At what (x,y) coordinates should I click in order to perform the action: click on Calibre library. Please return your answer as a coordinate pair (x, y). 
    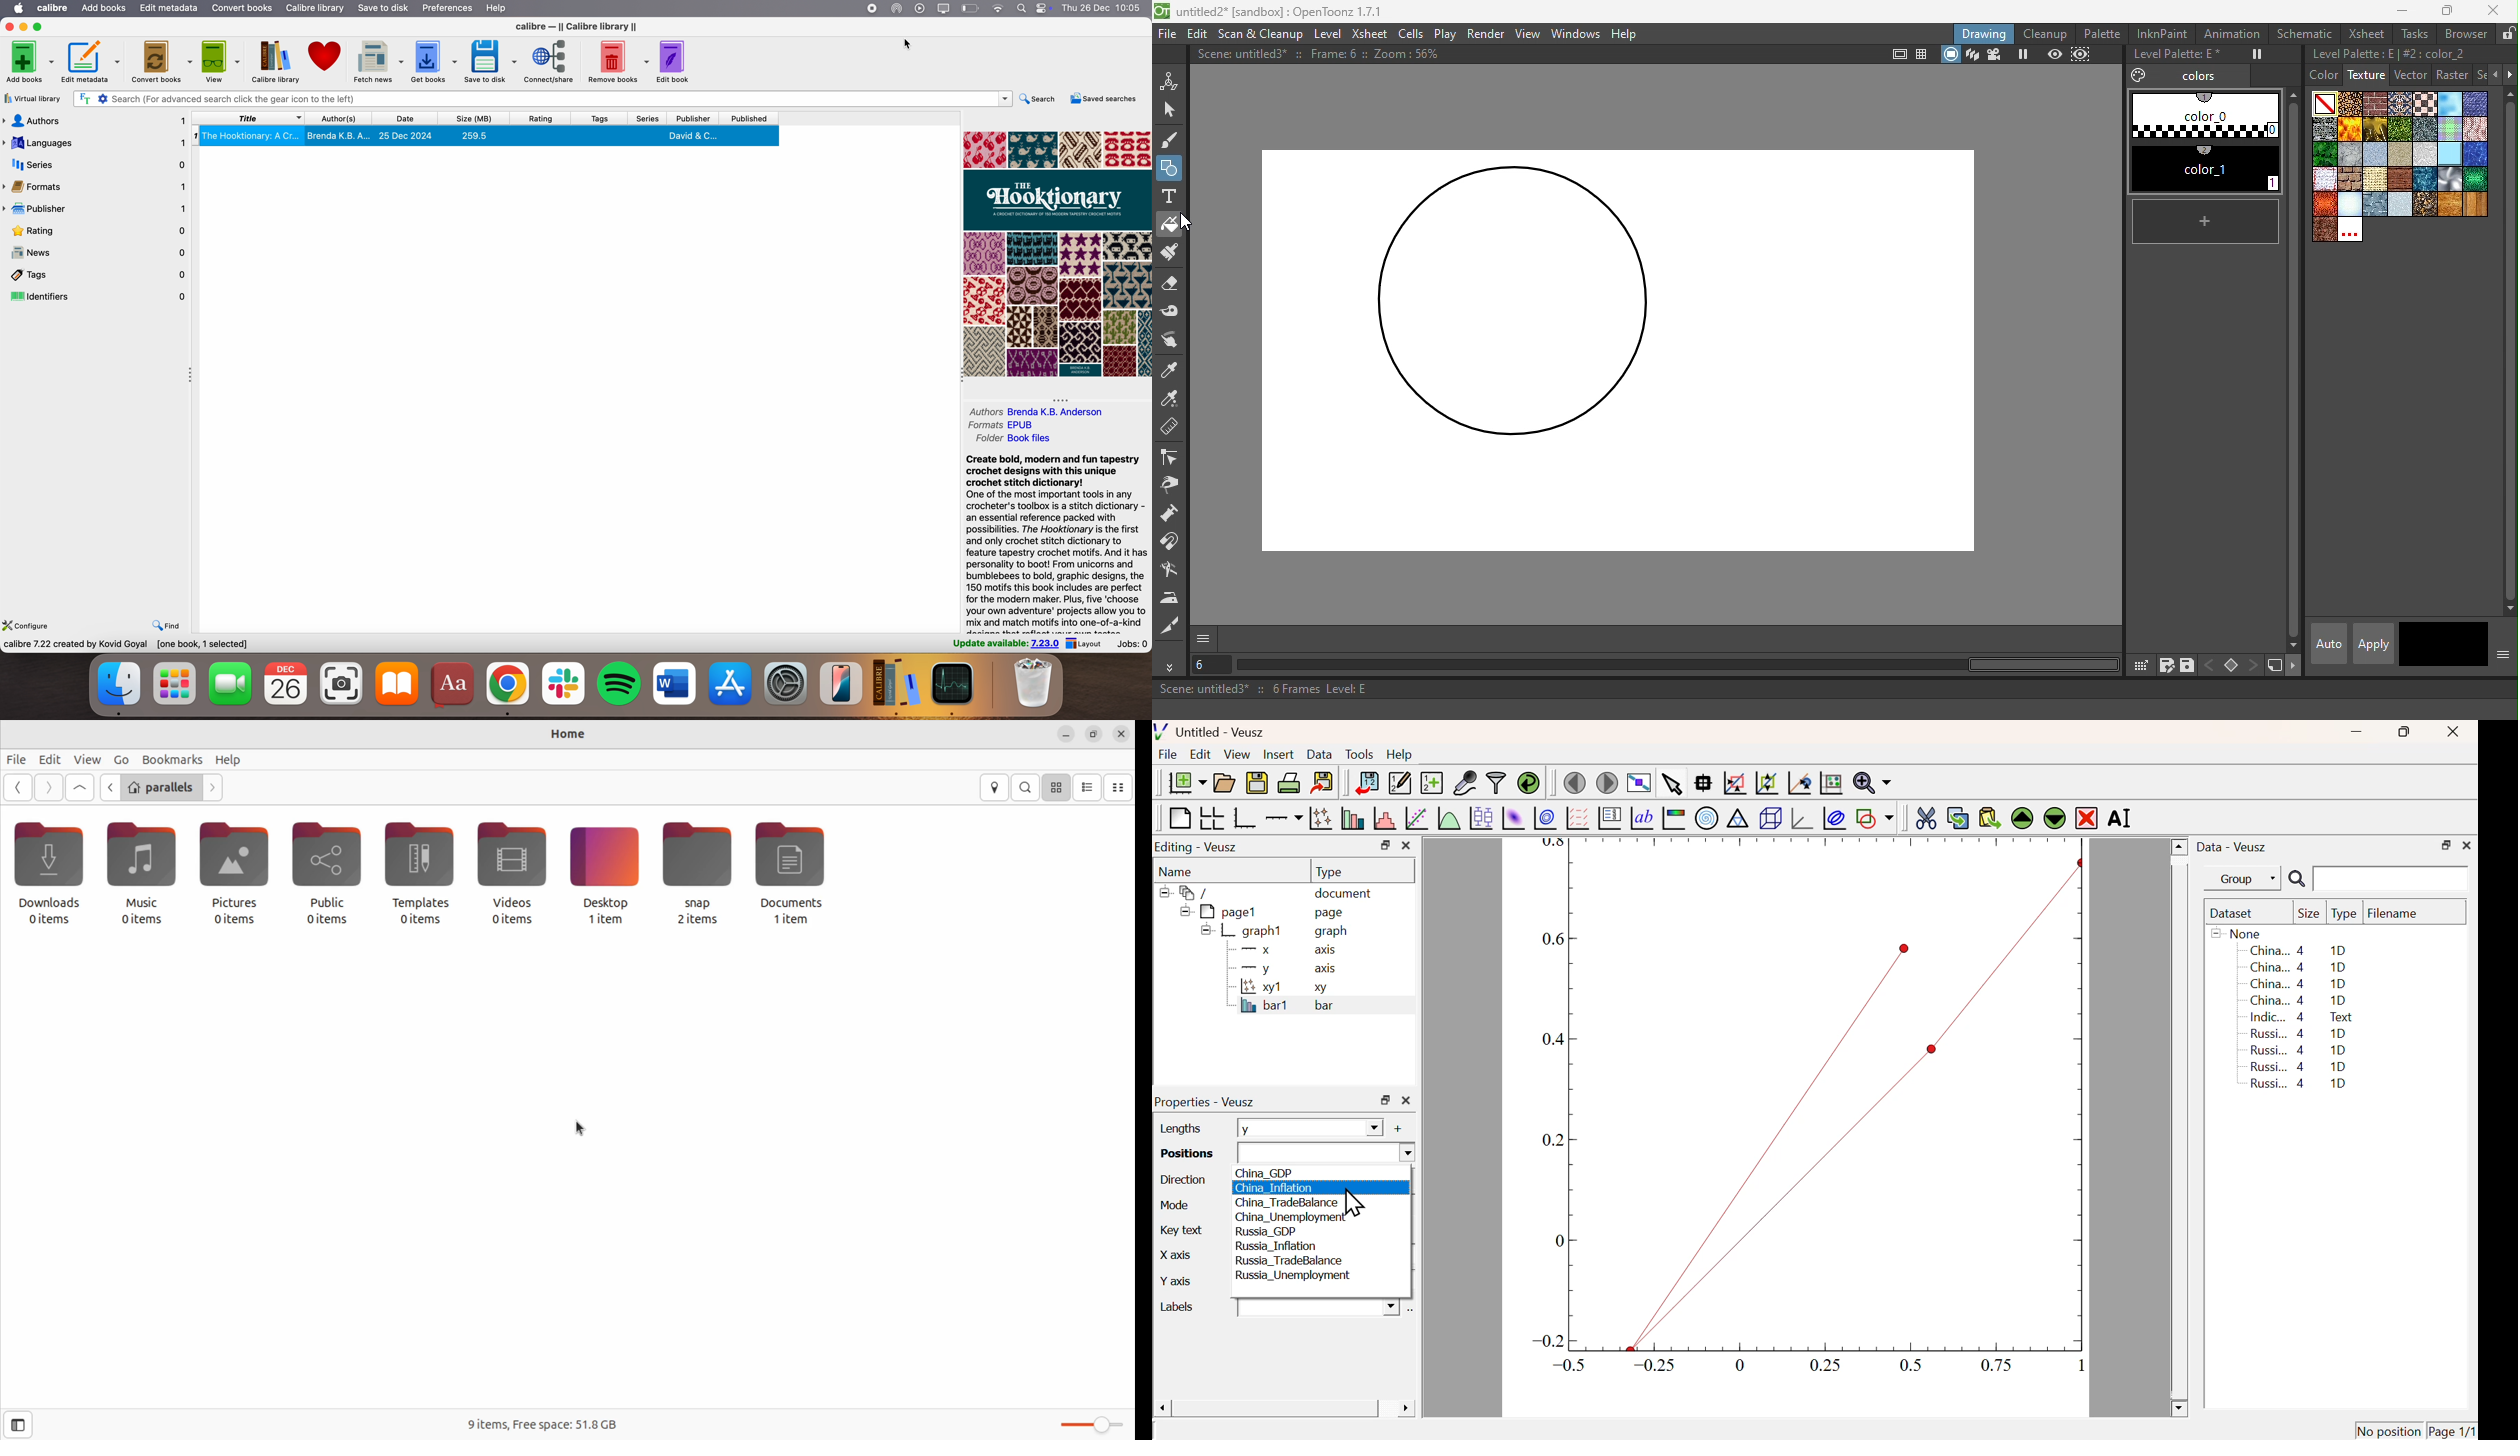
    Looking at the image, I should click on (315, 9).